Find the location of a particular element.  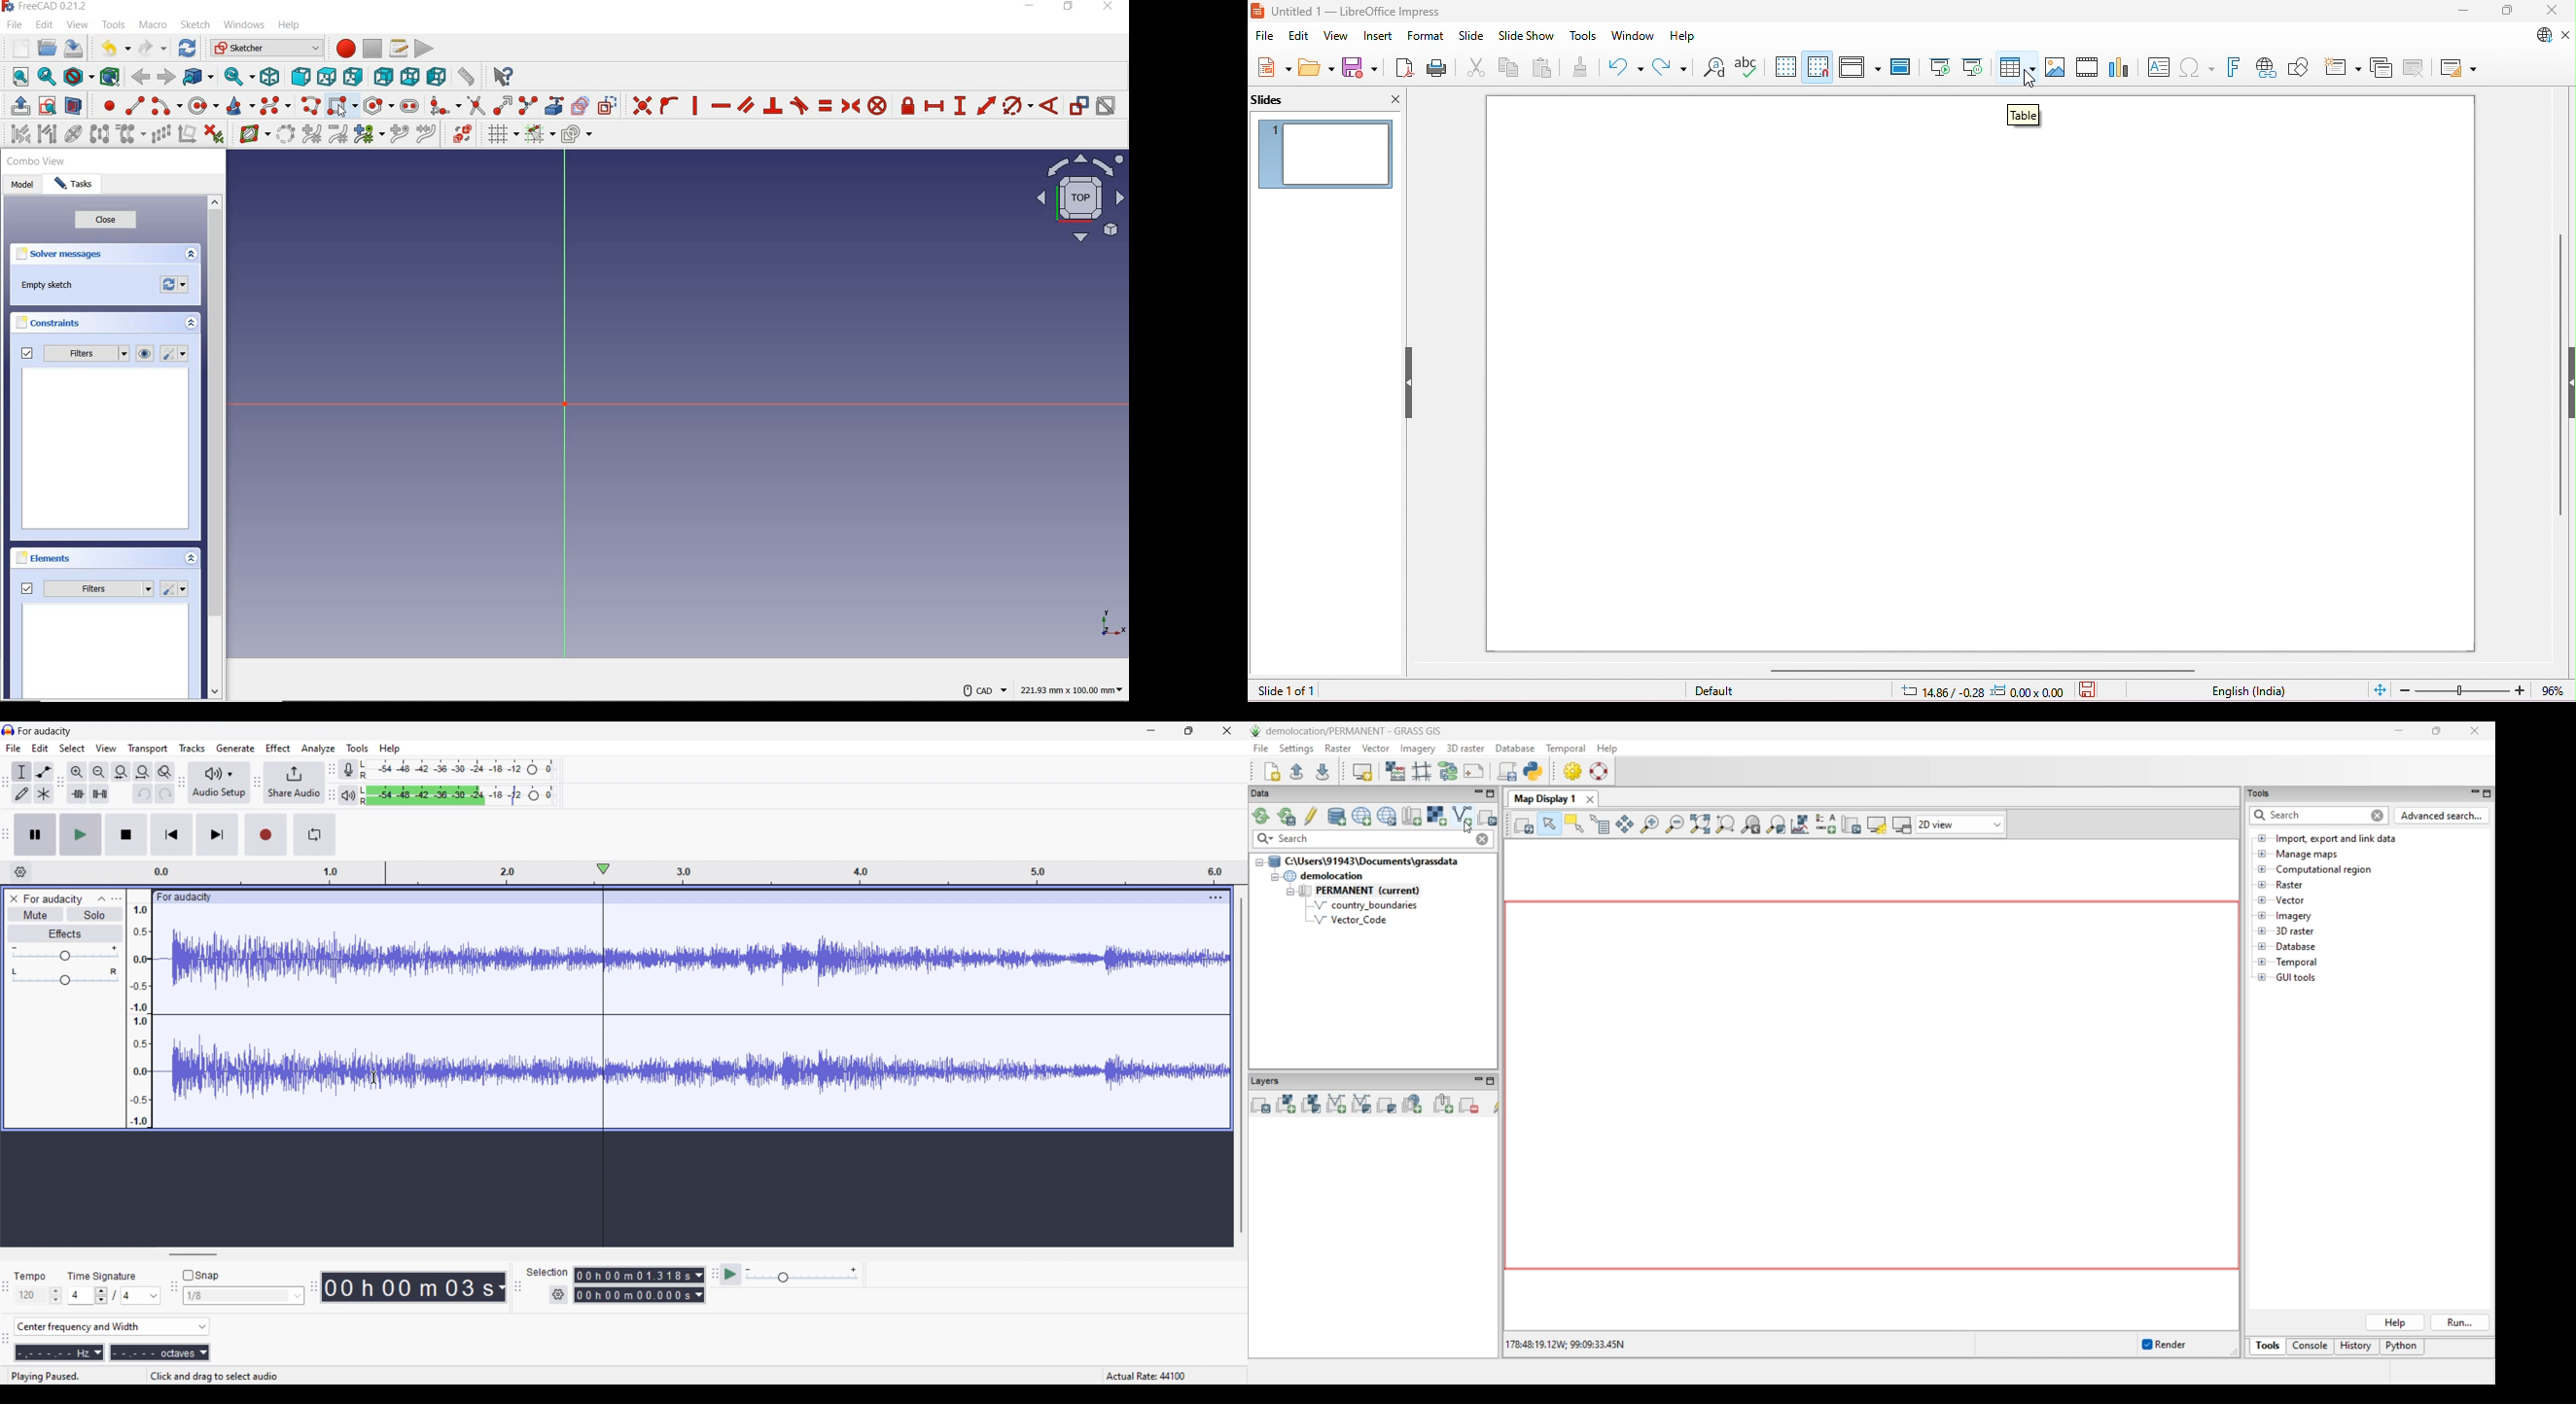

Play at speed/Play at speed once is located at coordinates (730, 1275).